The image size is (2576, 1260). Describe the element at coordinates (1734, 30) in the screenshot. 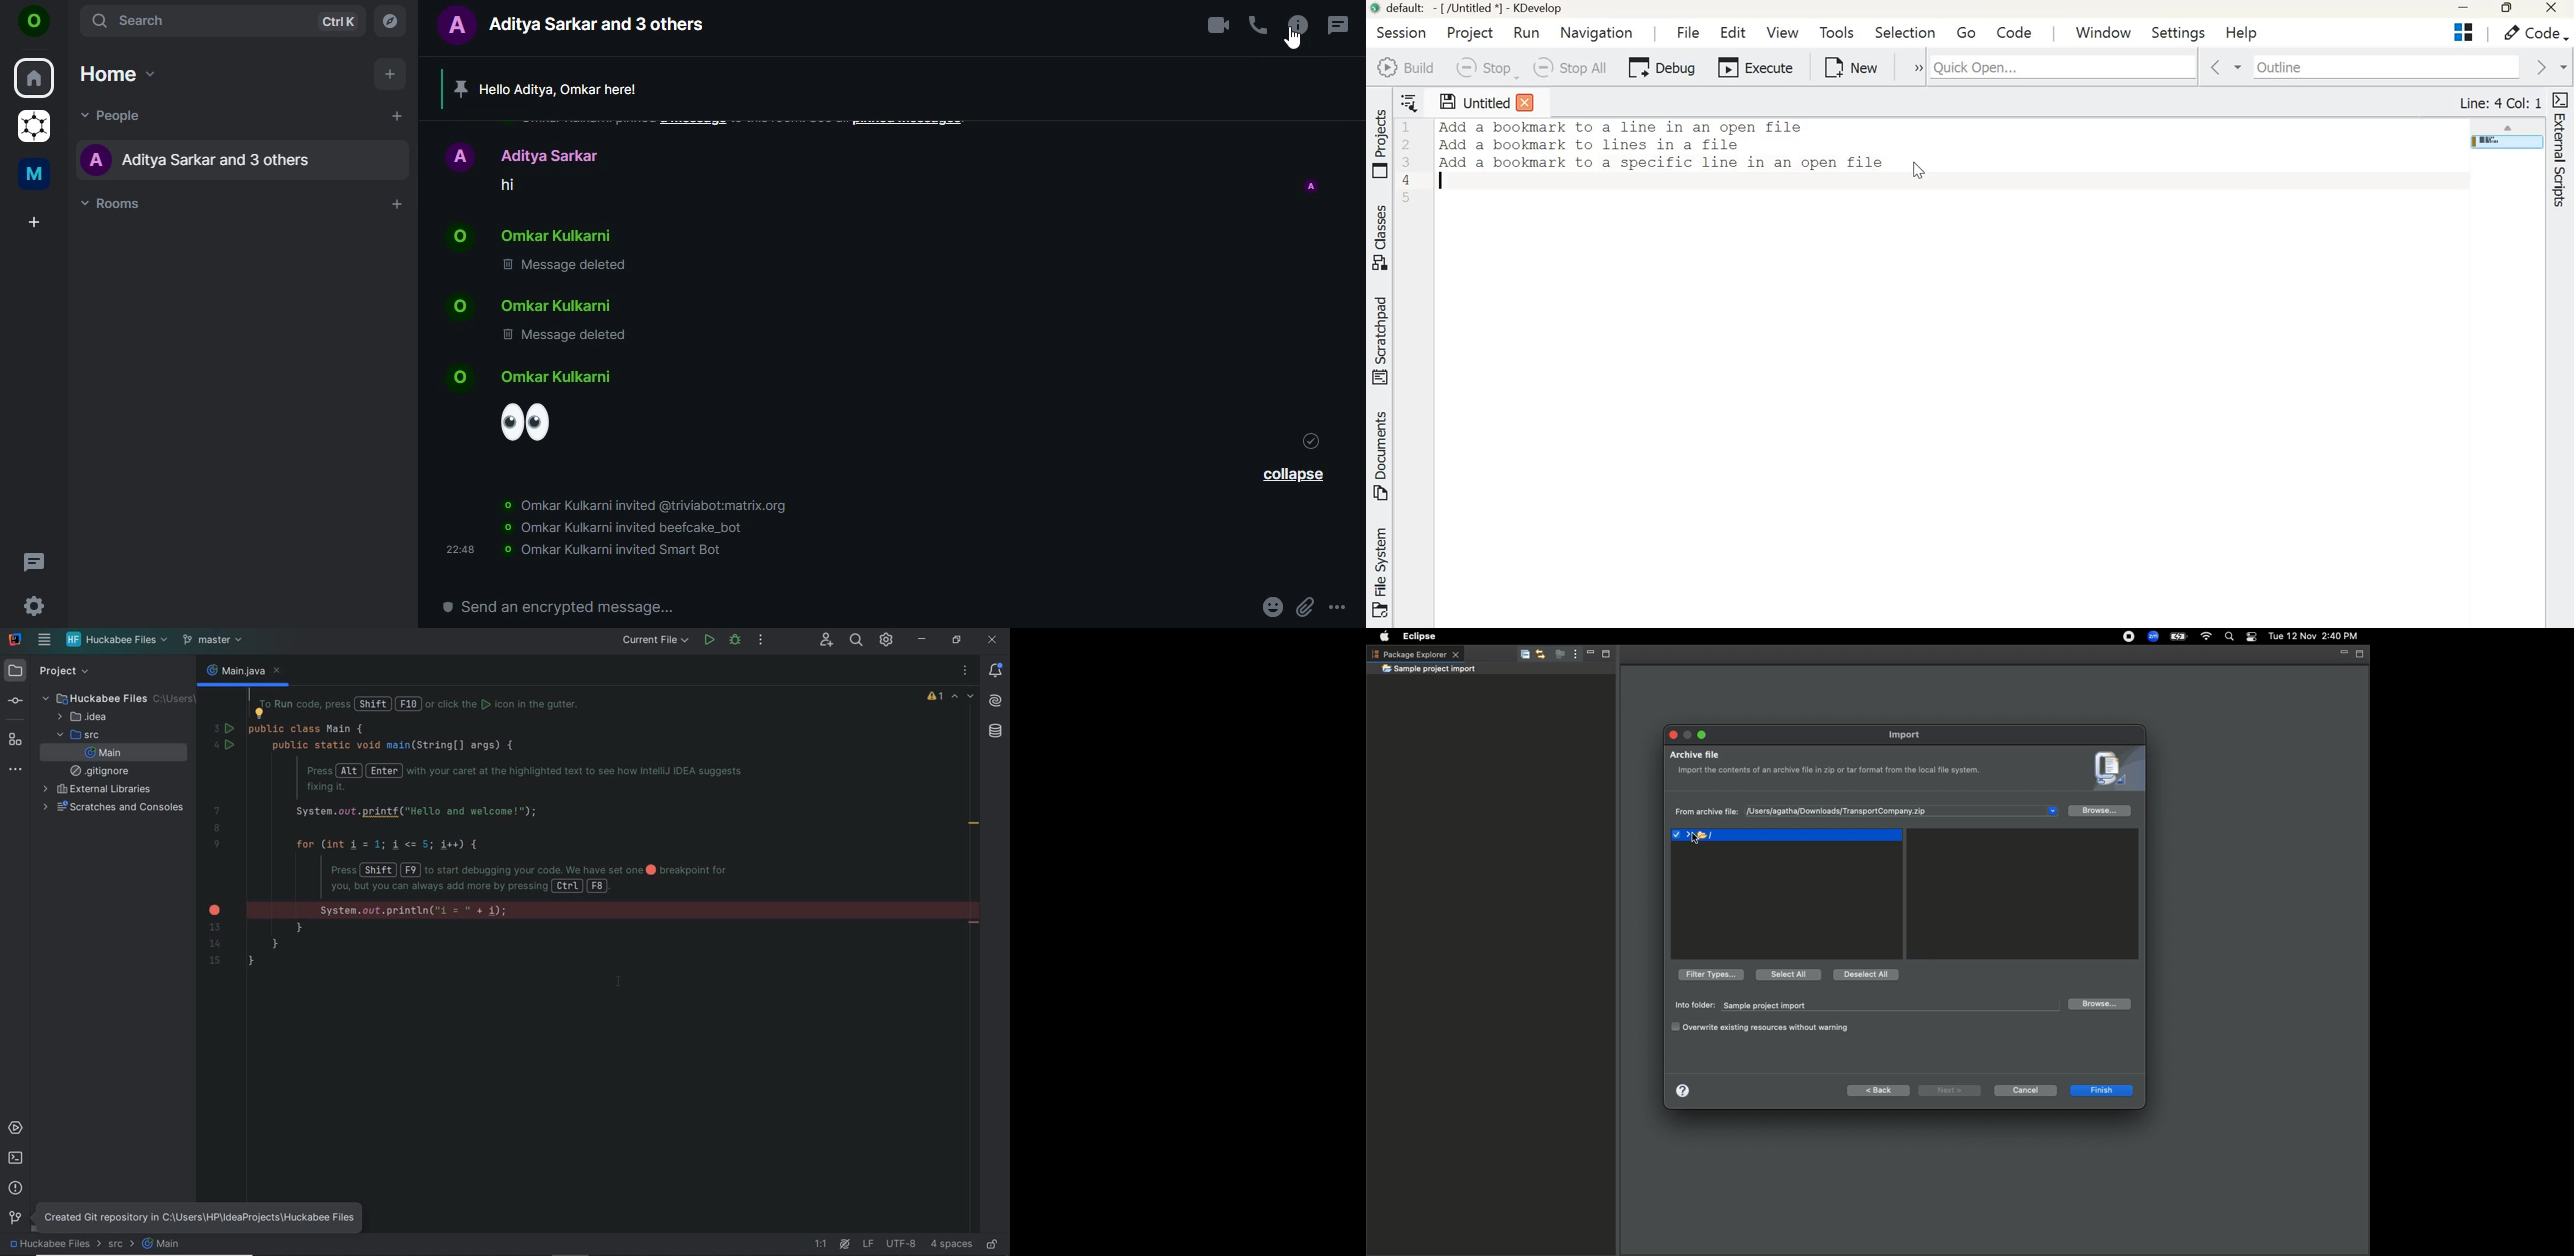

I see `Edit` at that location.